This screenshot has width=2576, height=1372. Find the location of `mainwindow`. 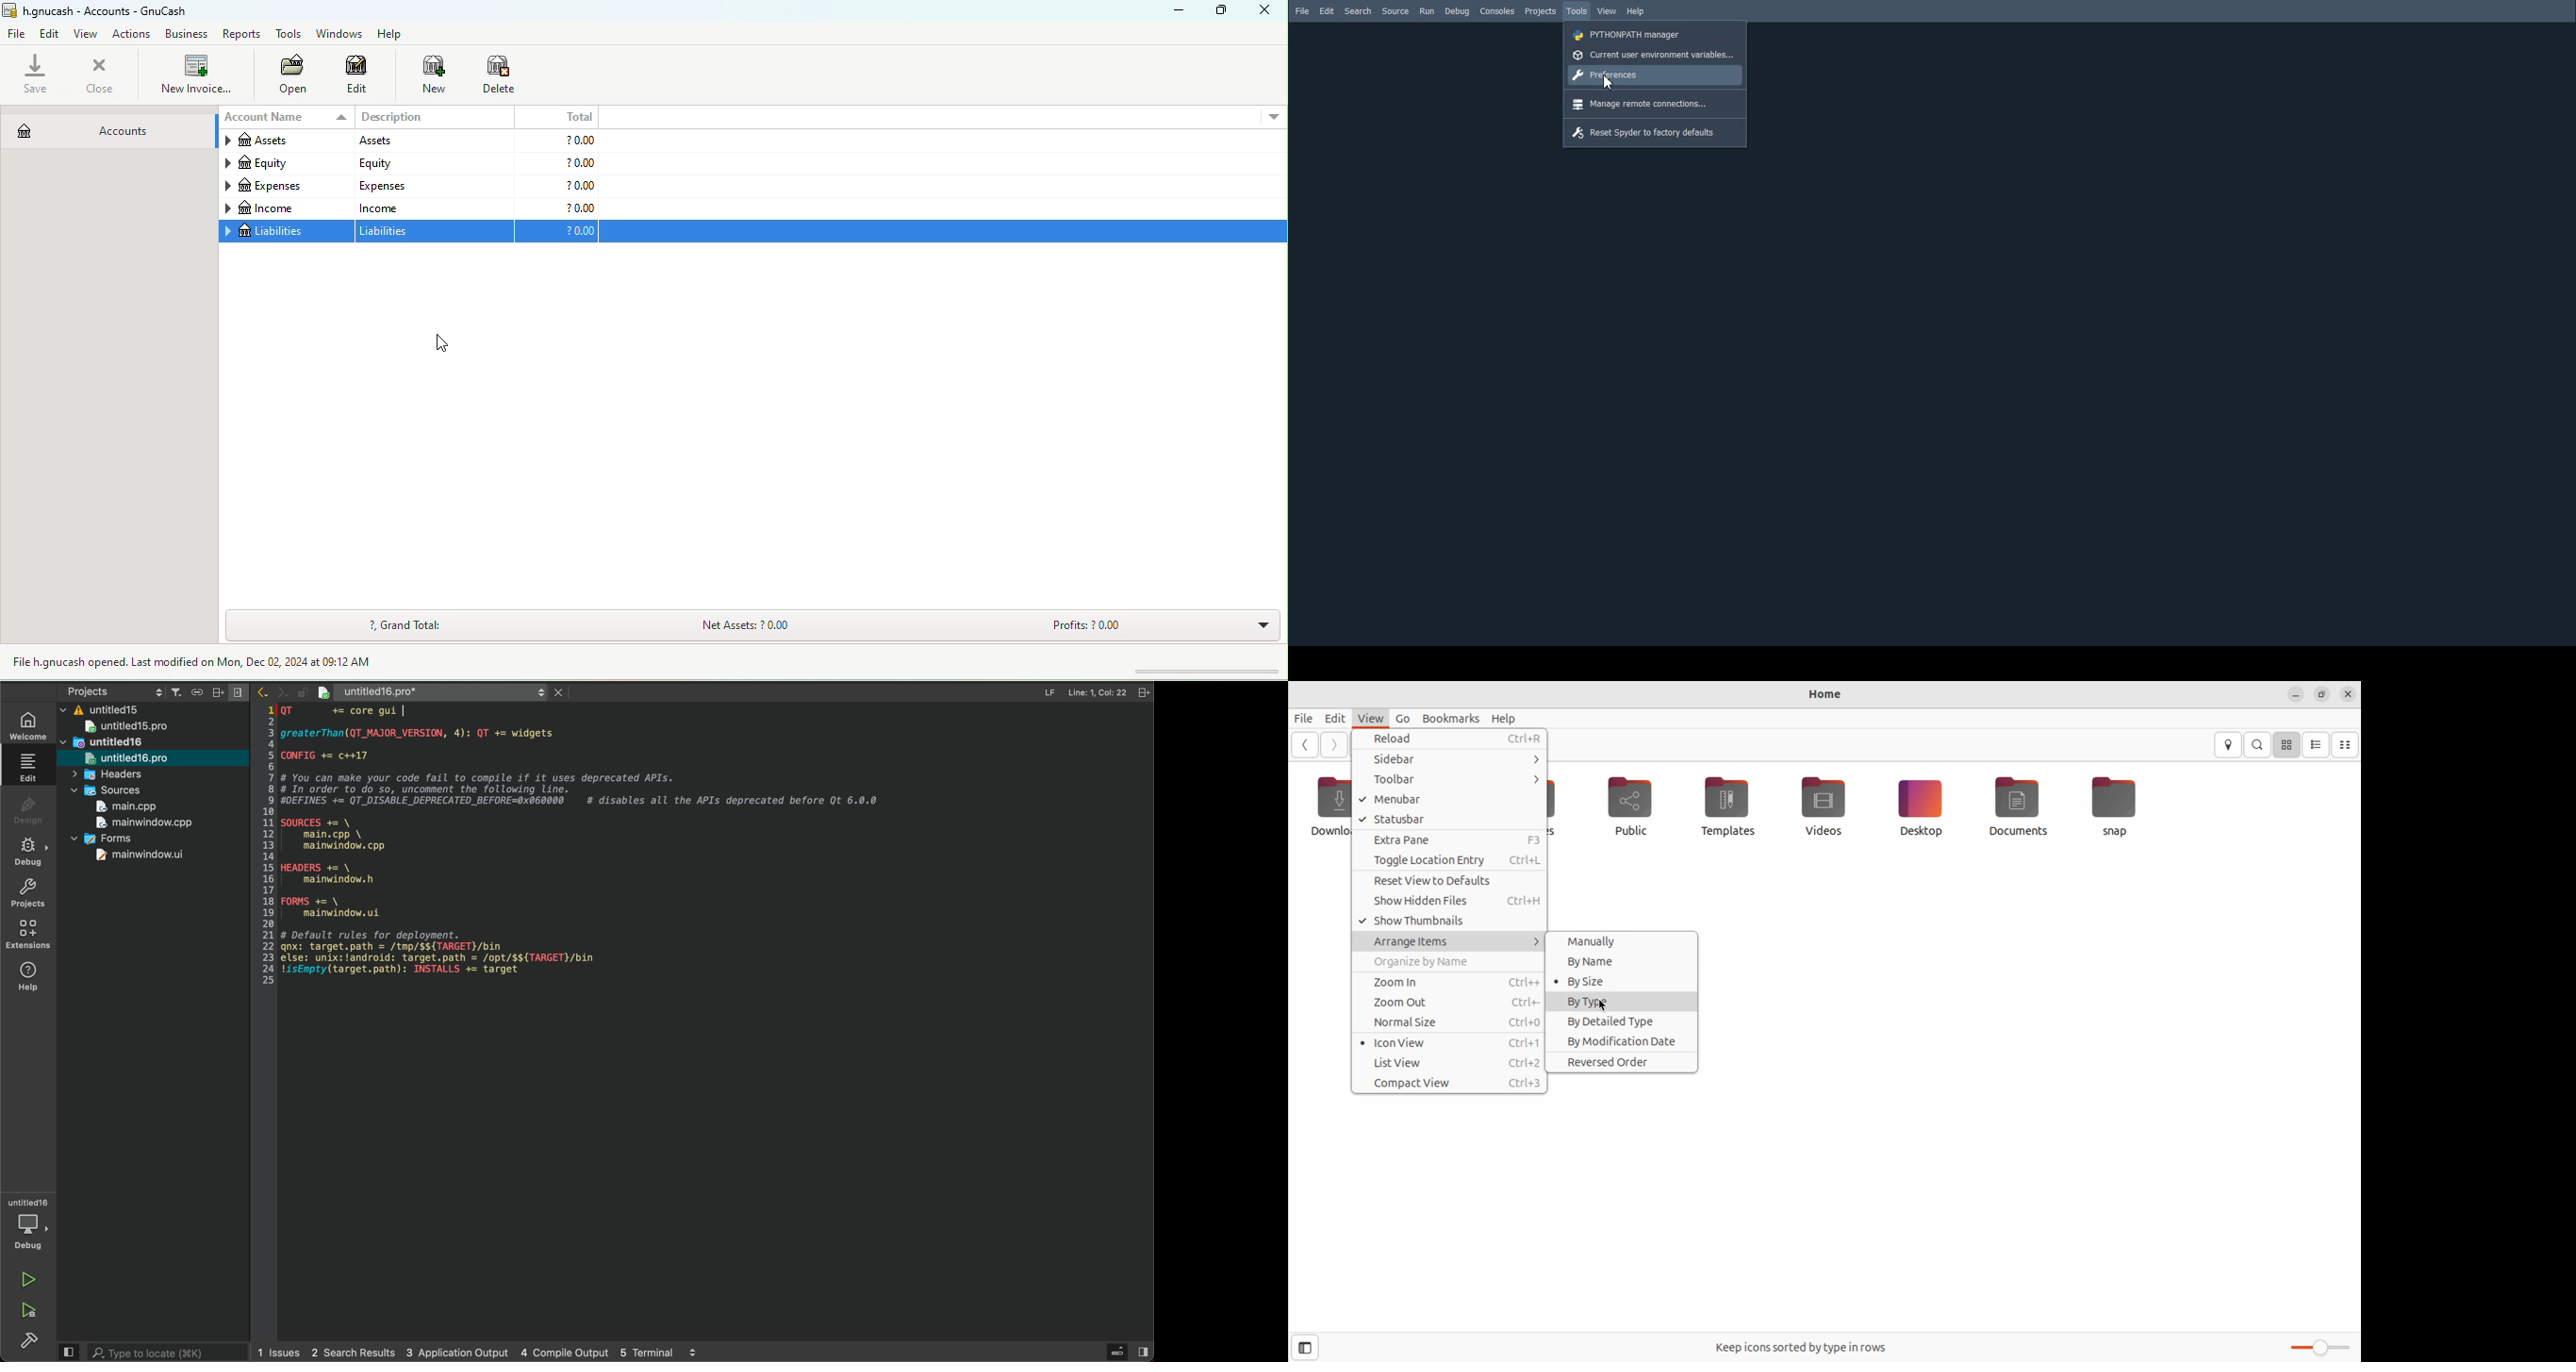

mainwindow is located at coordinates (138, 857).